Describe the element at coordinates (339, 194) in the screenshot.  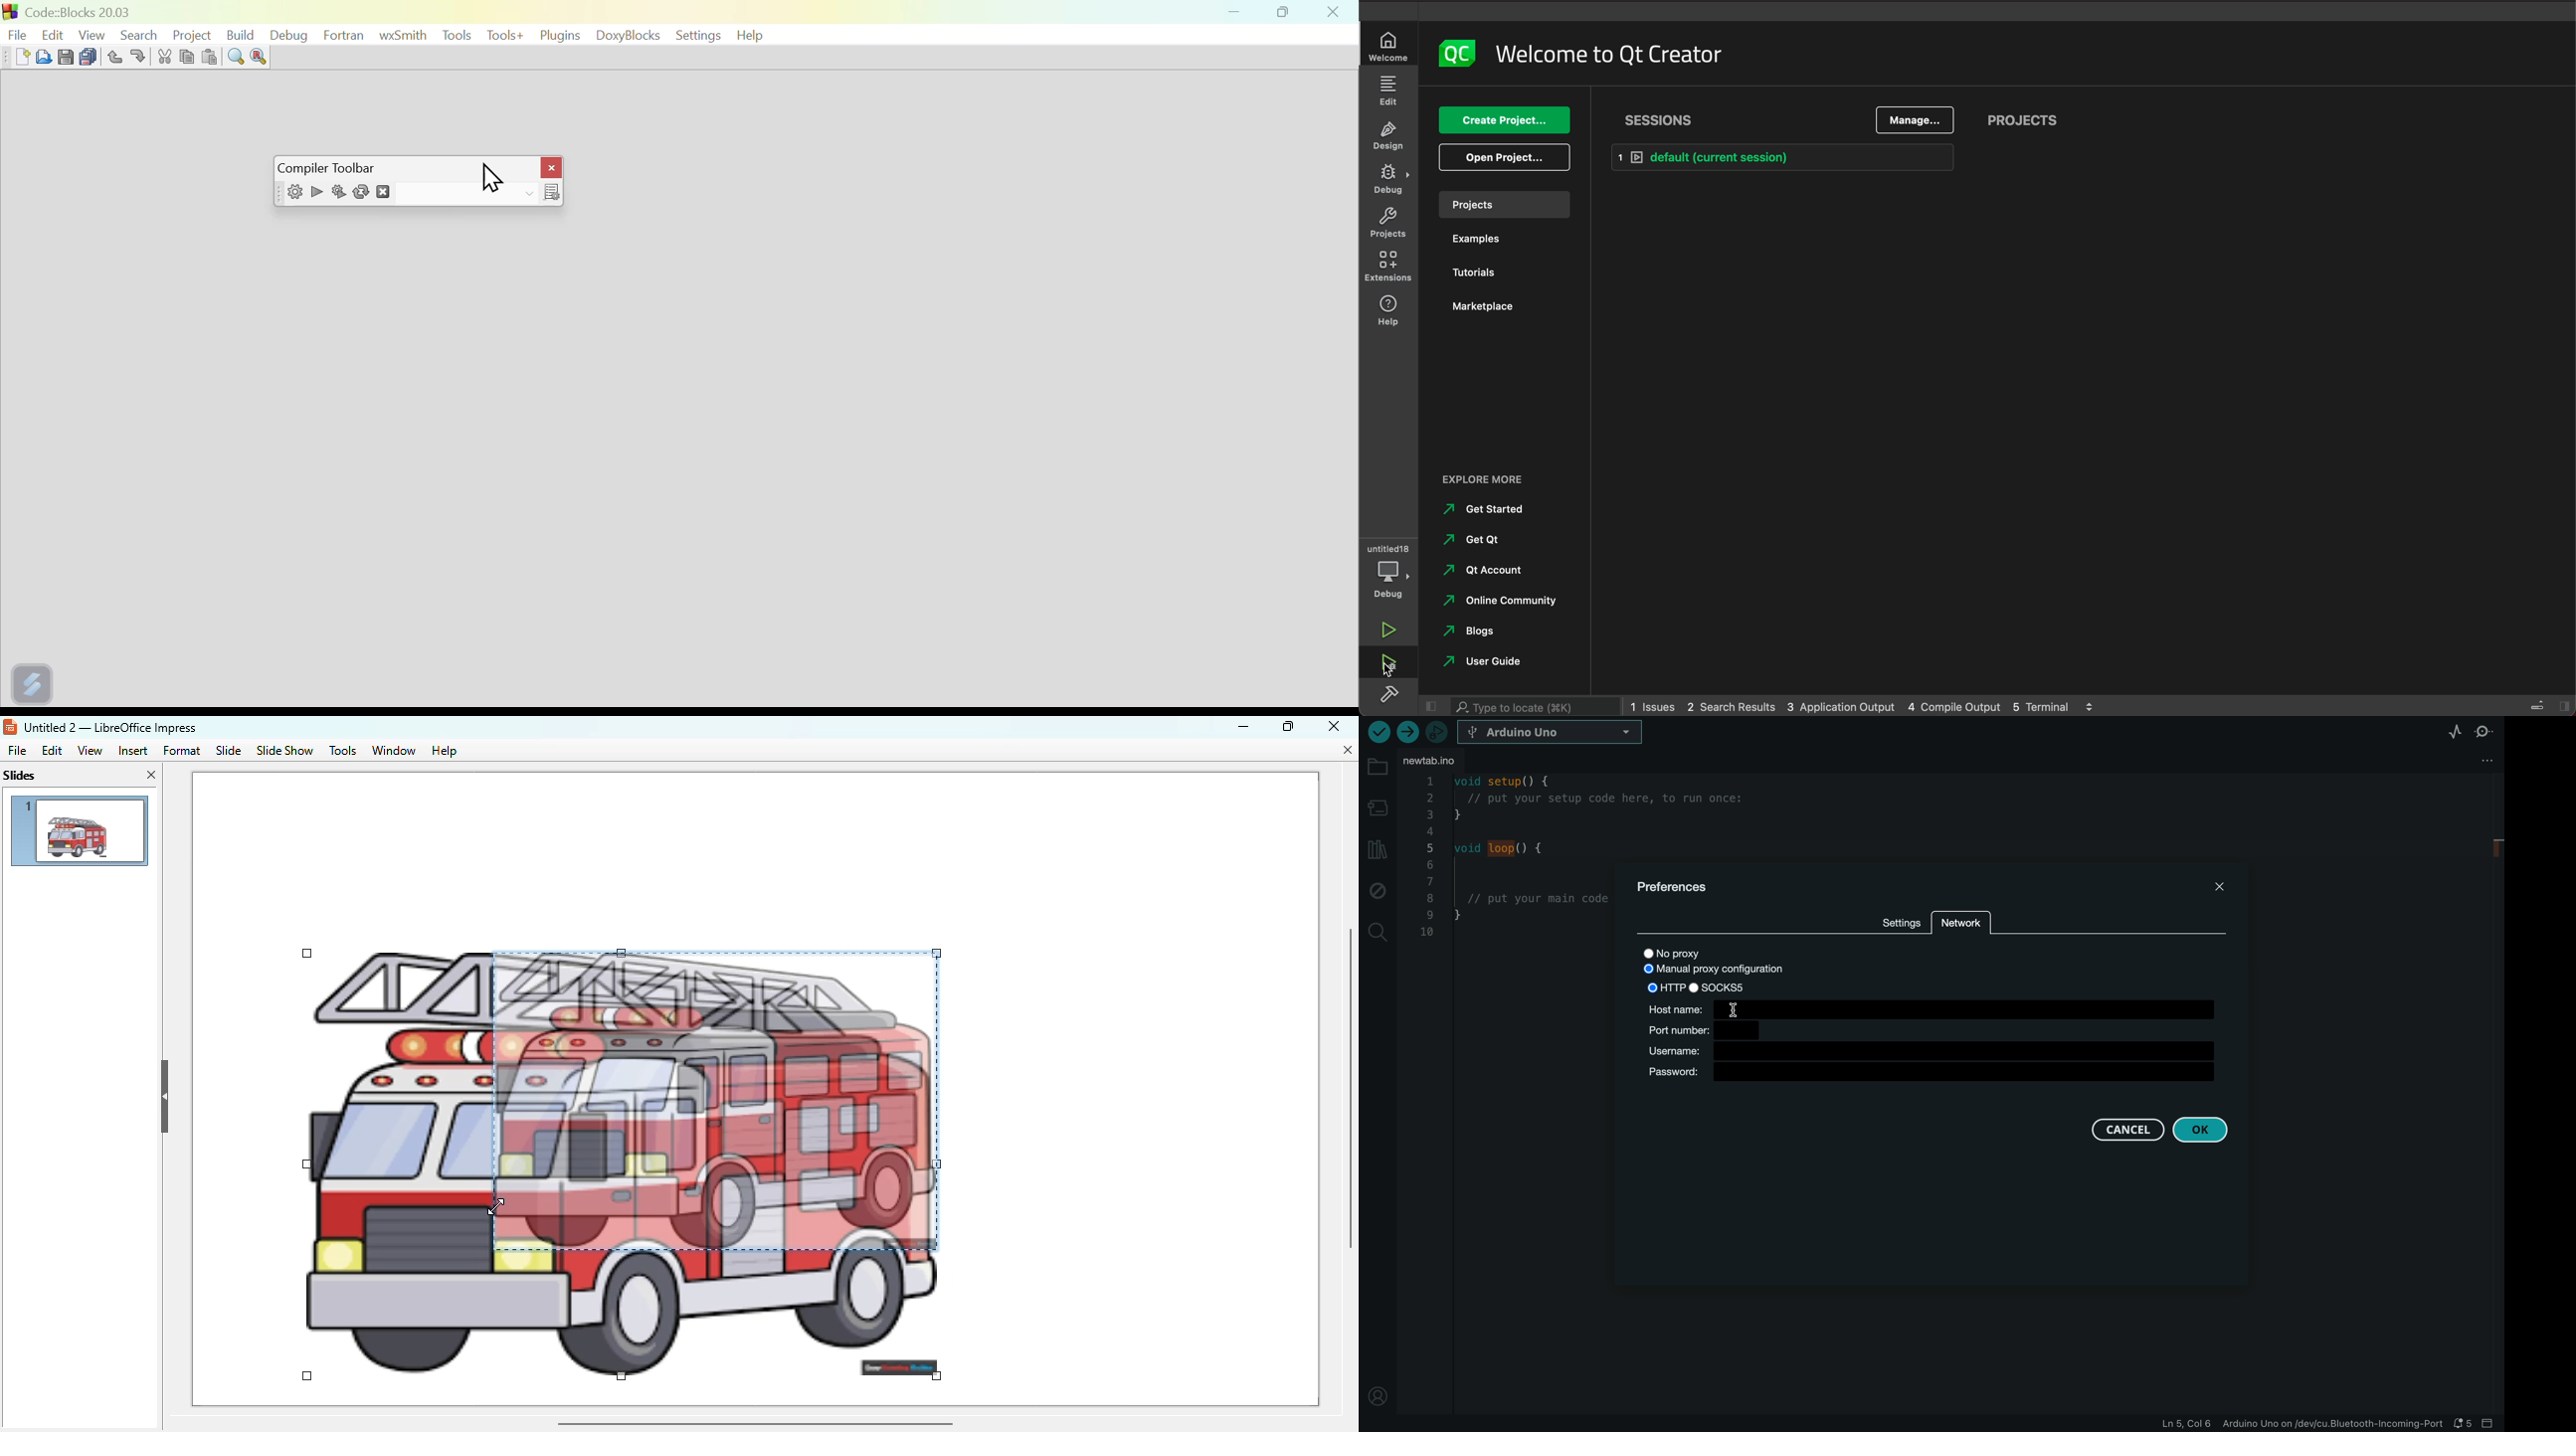
I see `` at that location.